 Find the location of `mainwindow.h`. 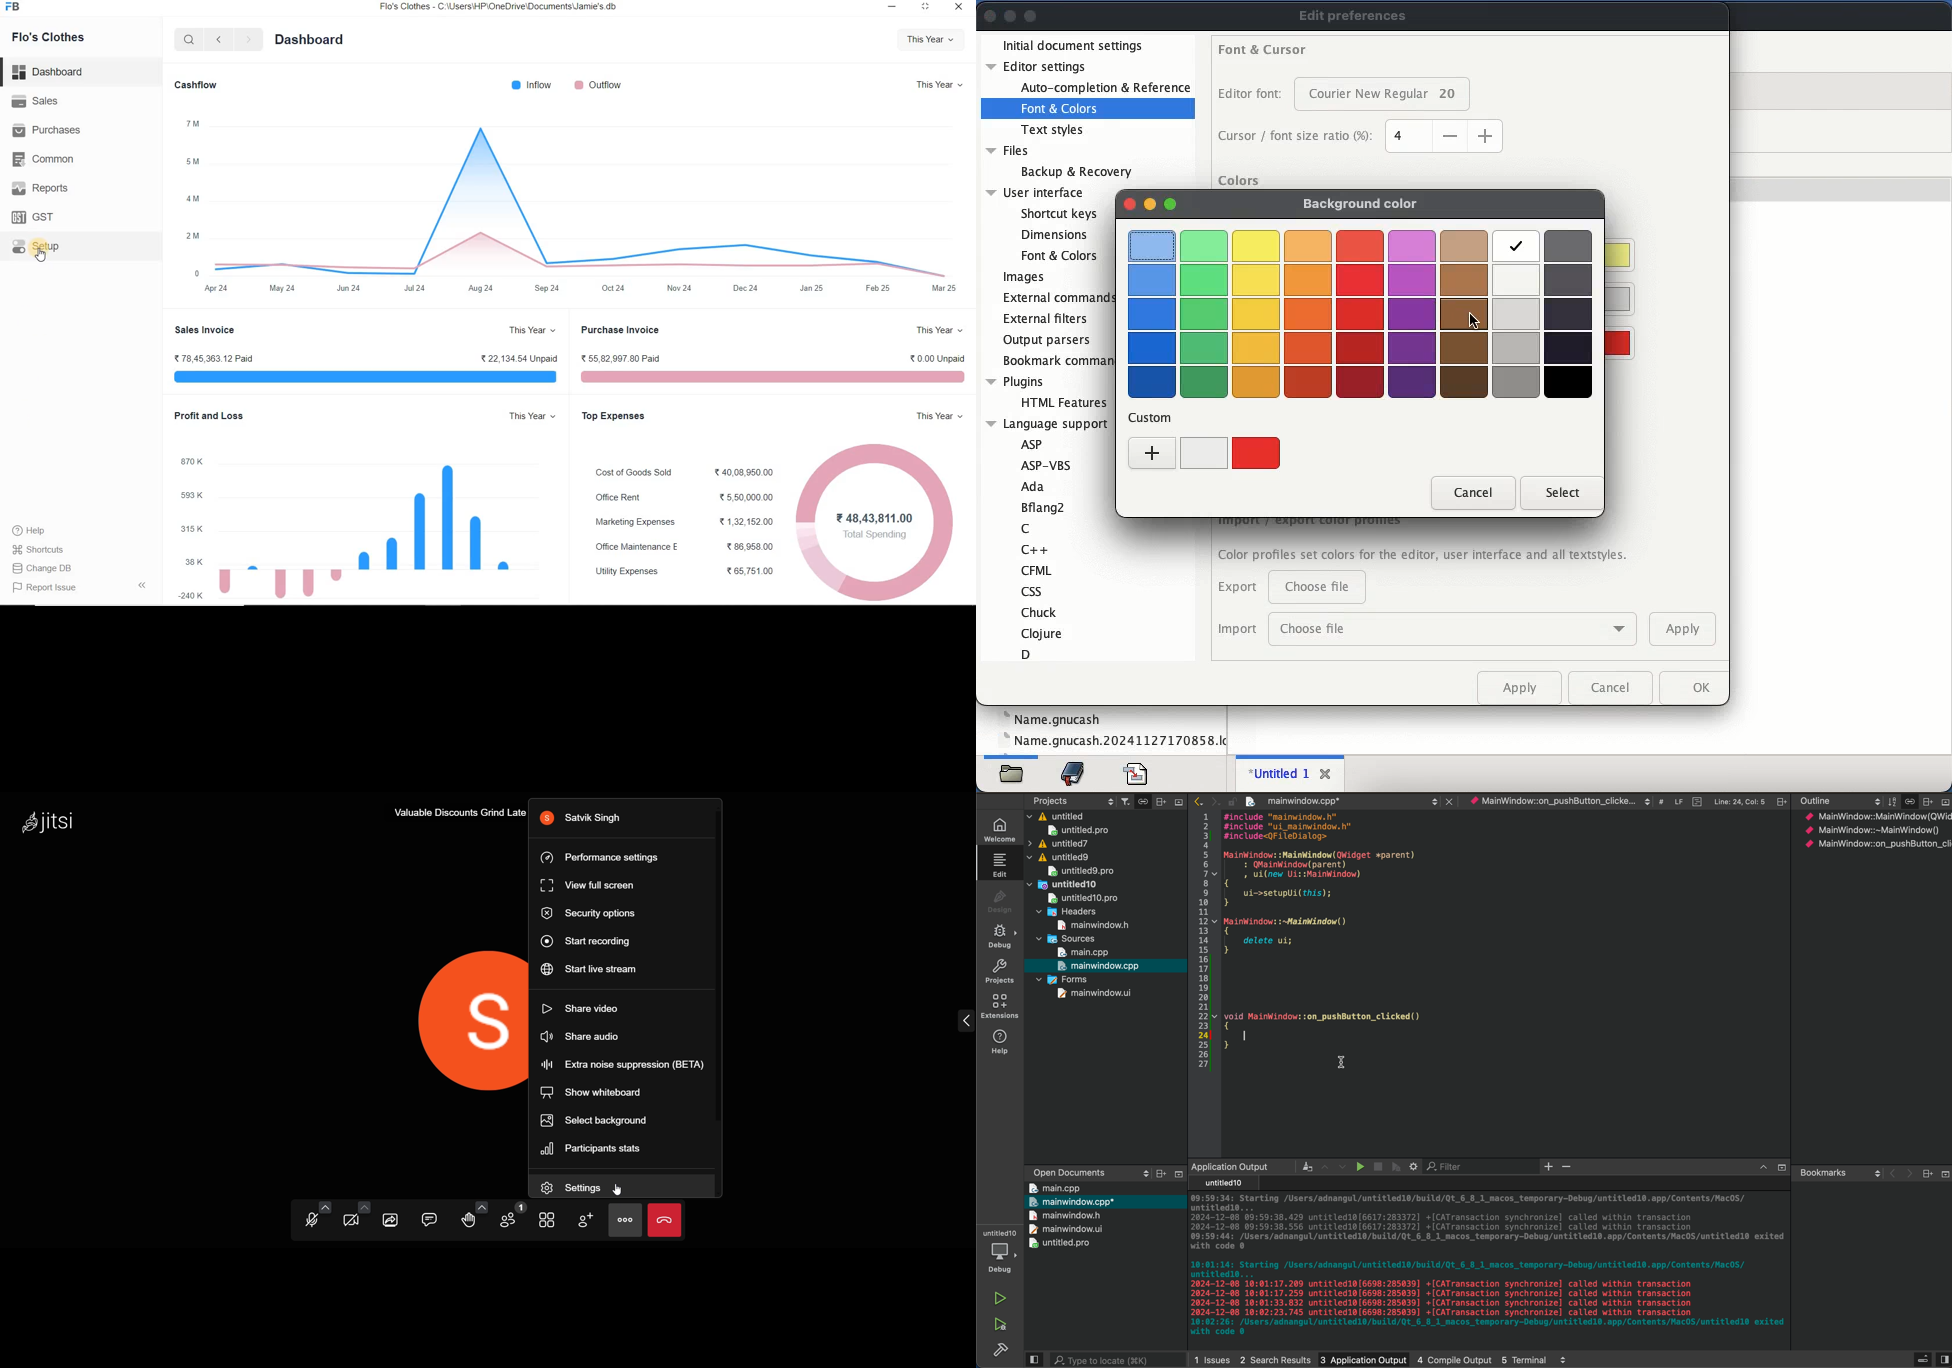

mainwindow.h is located at coordinates (1065, 1215).